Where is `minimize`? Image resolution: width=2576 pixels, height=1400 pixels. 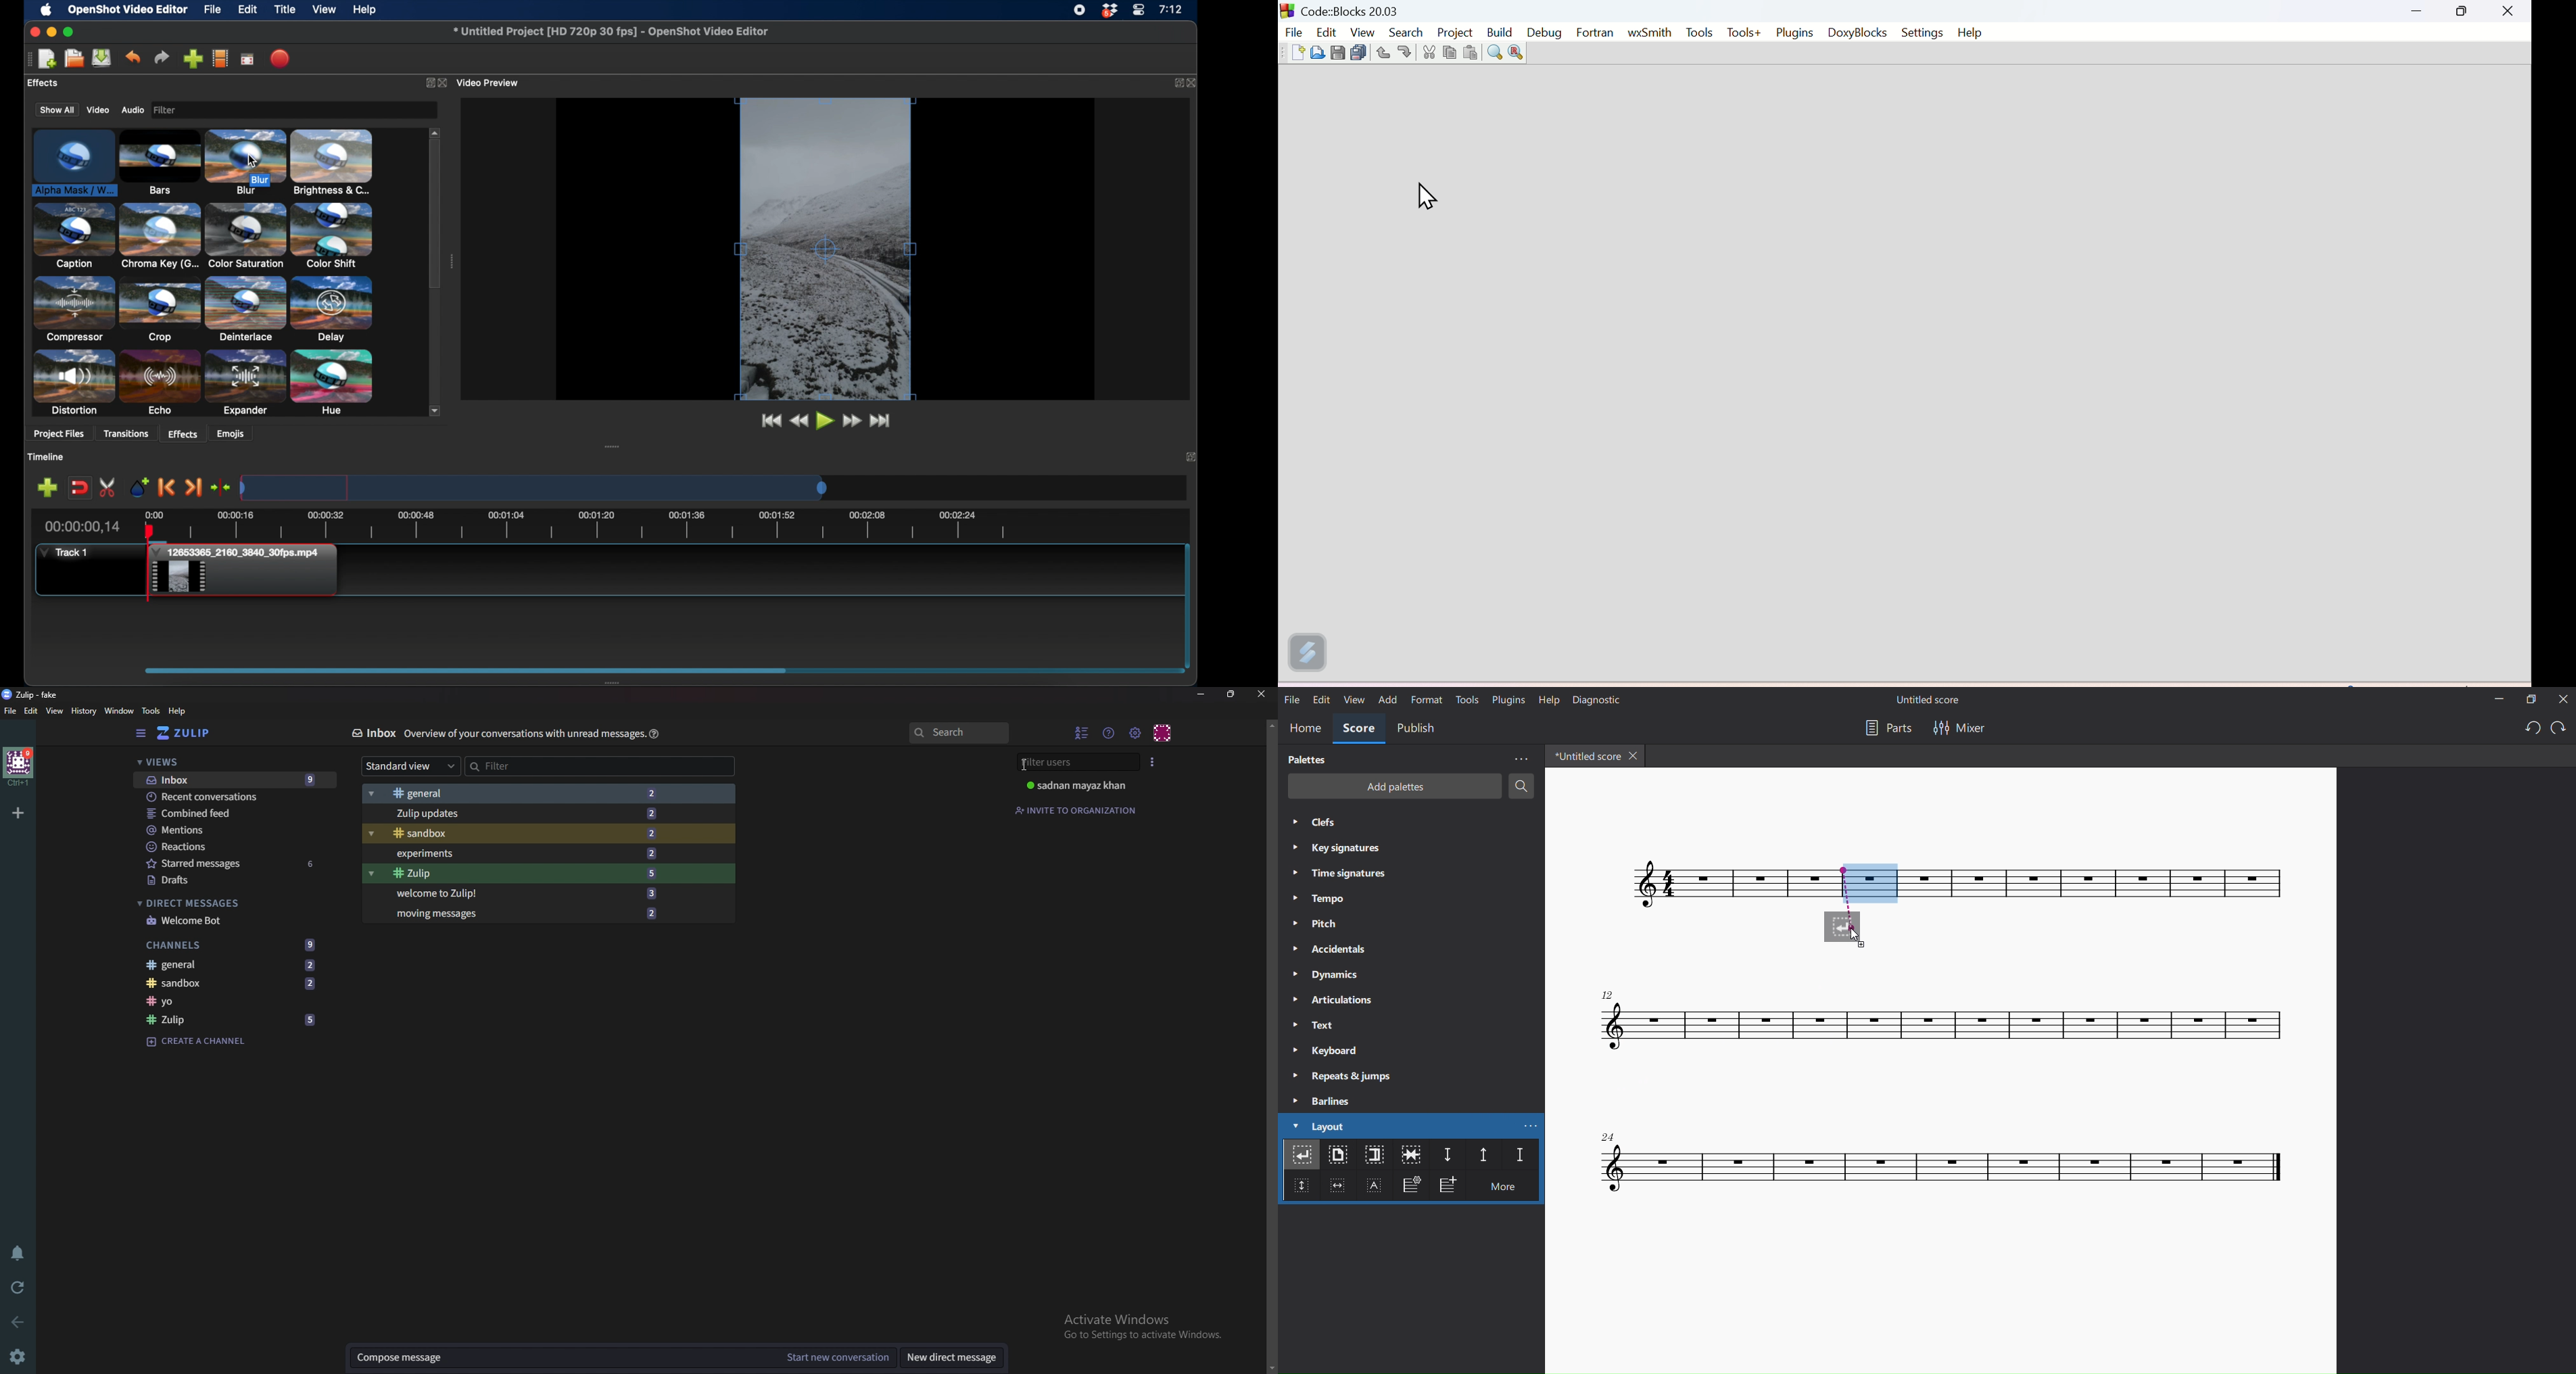
minimize is located at coordinates (51, 32).